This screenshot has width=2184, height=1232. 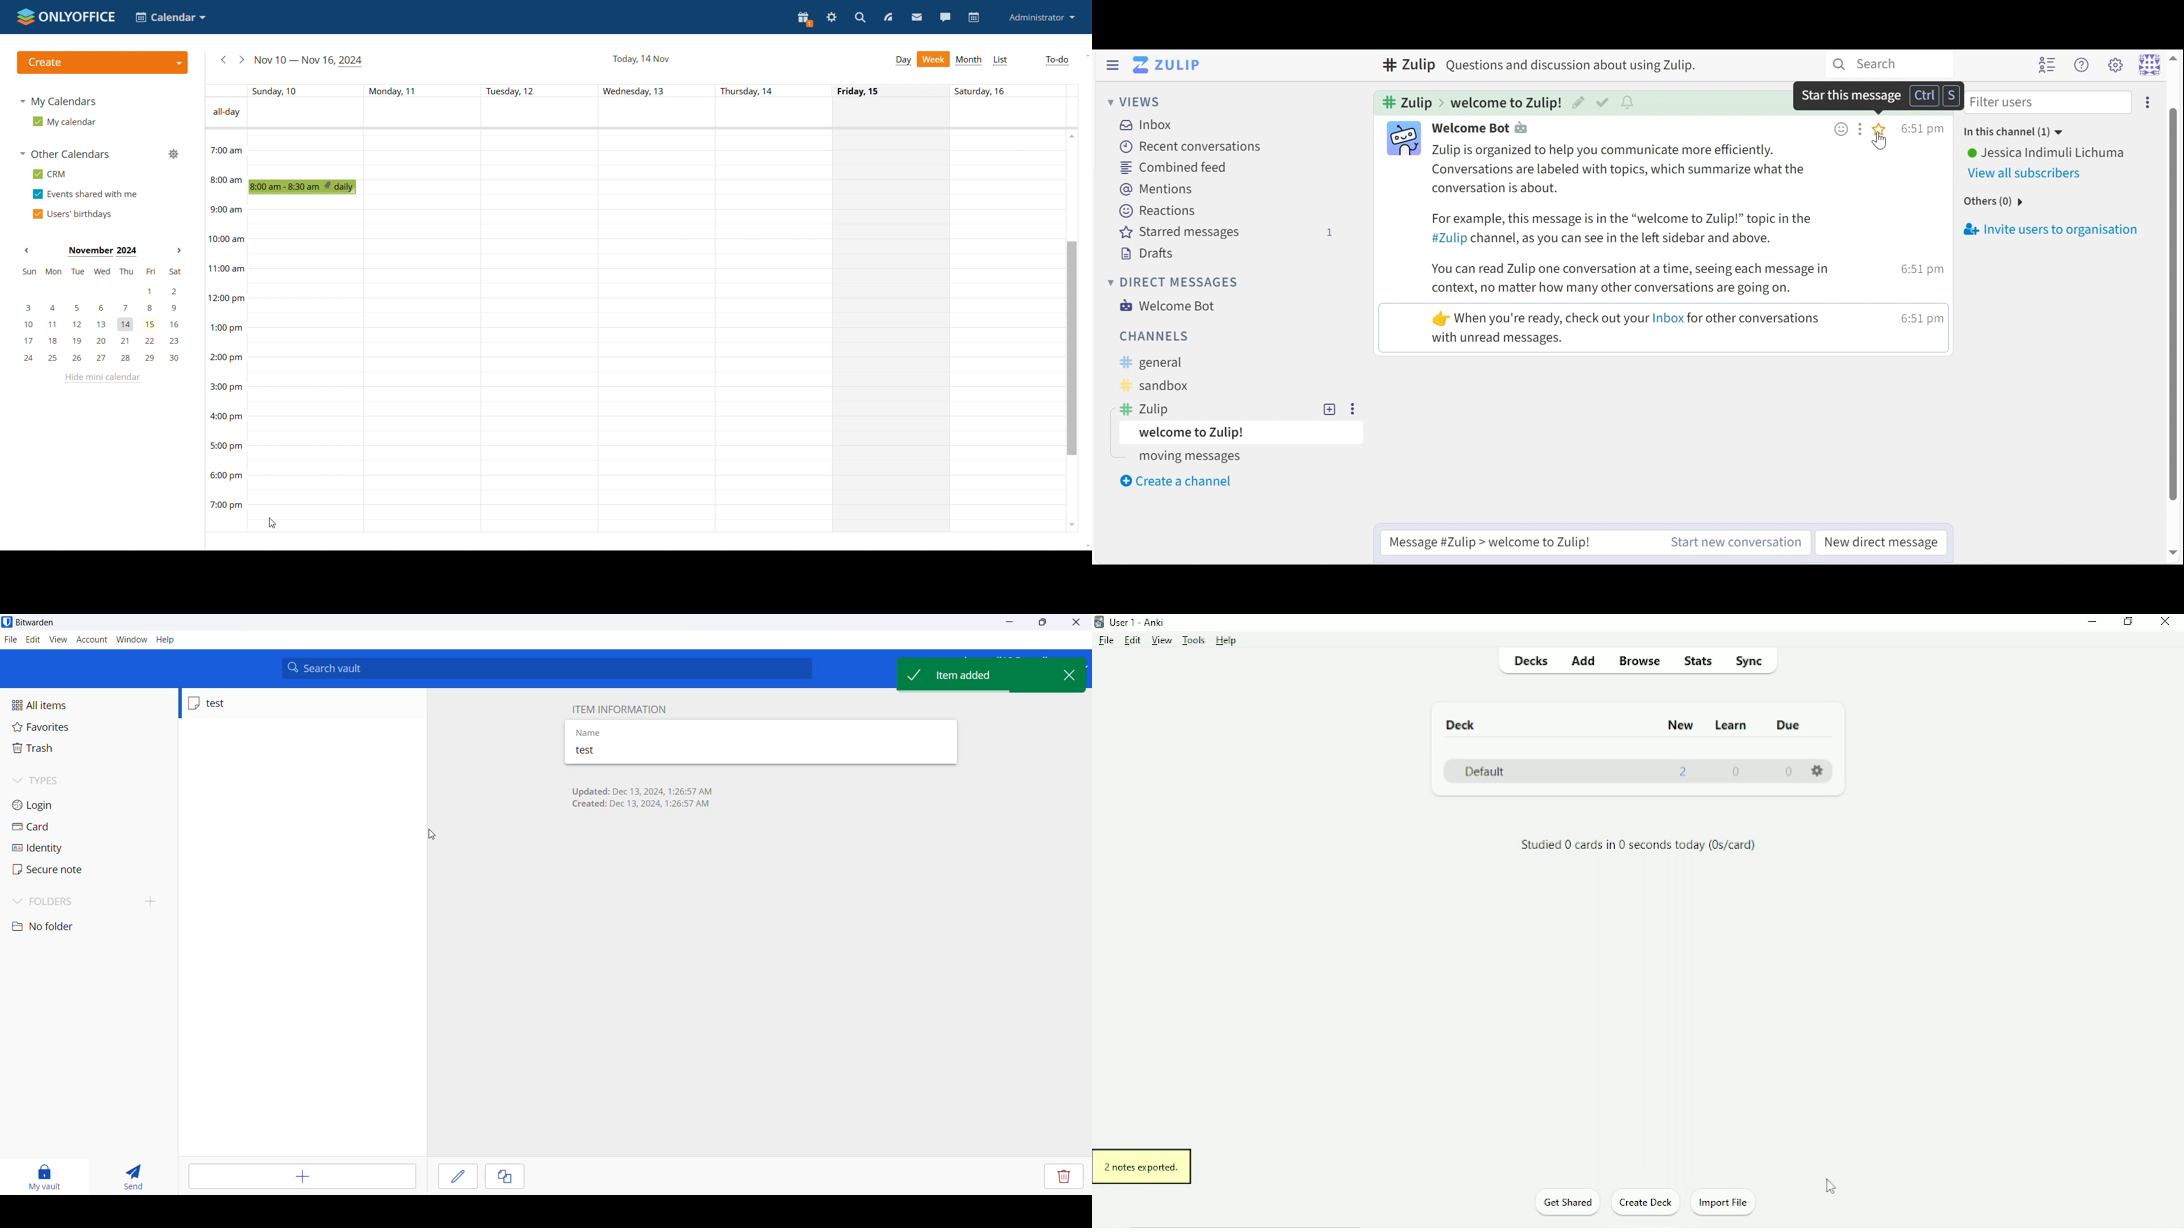 I want to click on 0, so click(x=1735, y=773).